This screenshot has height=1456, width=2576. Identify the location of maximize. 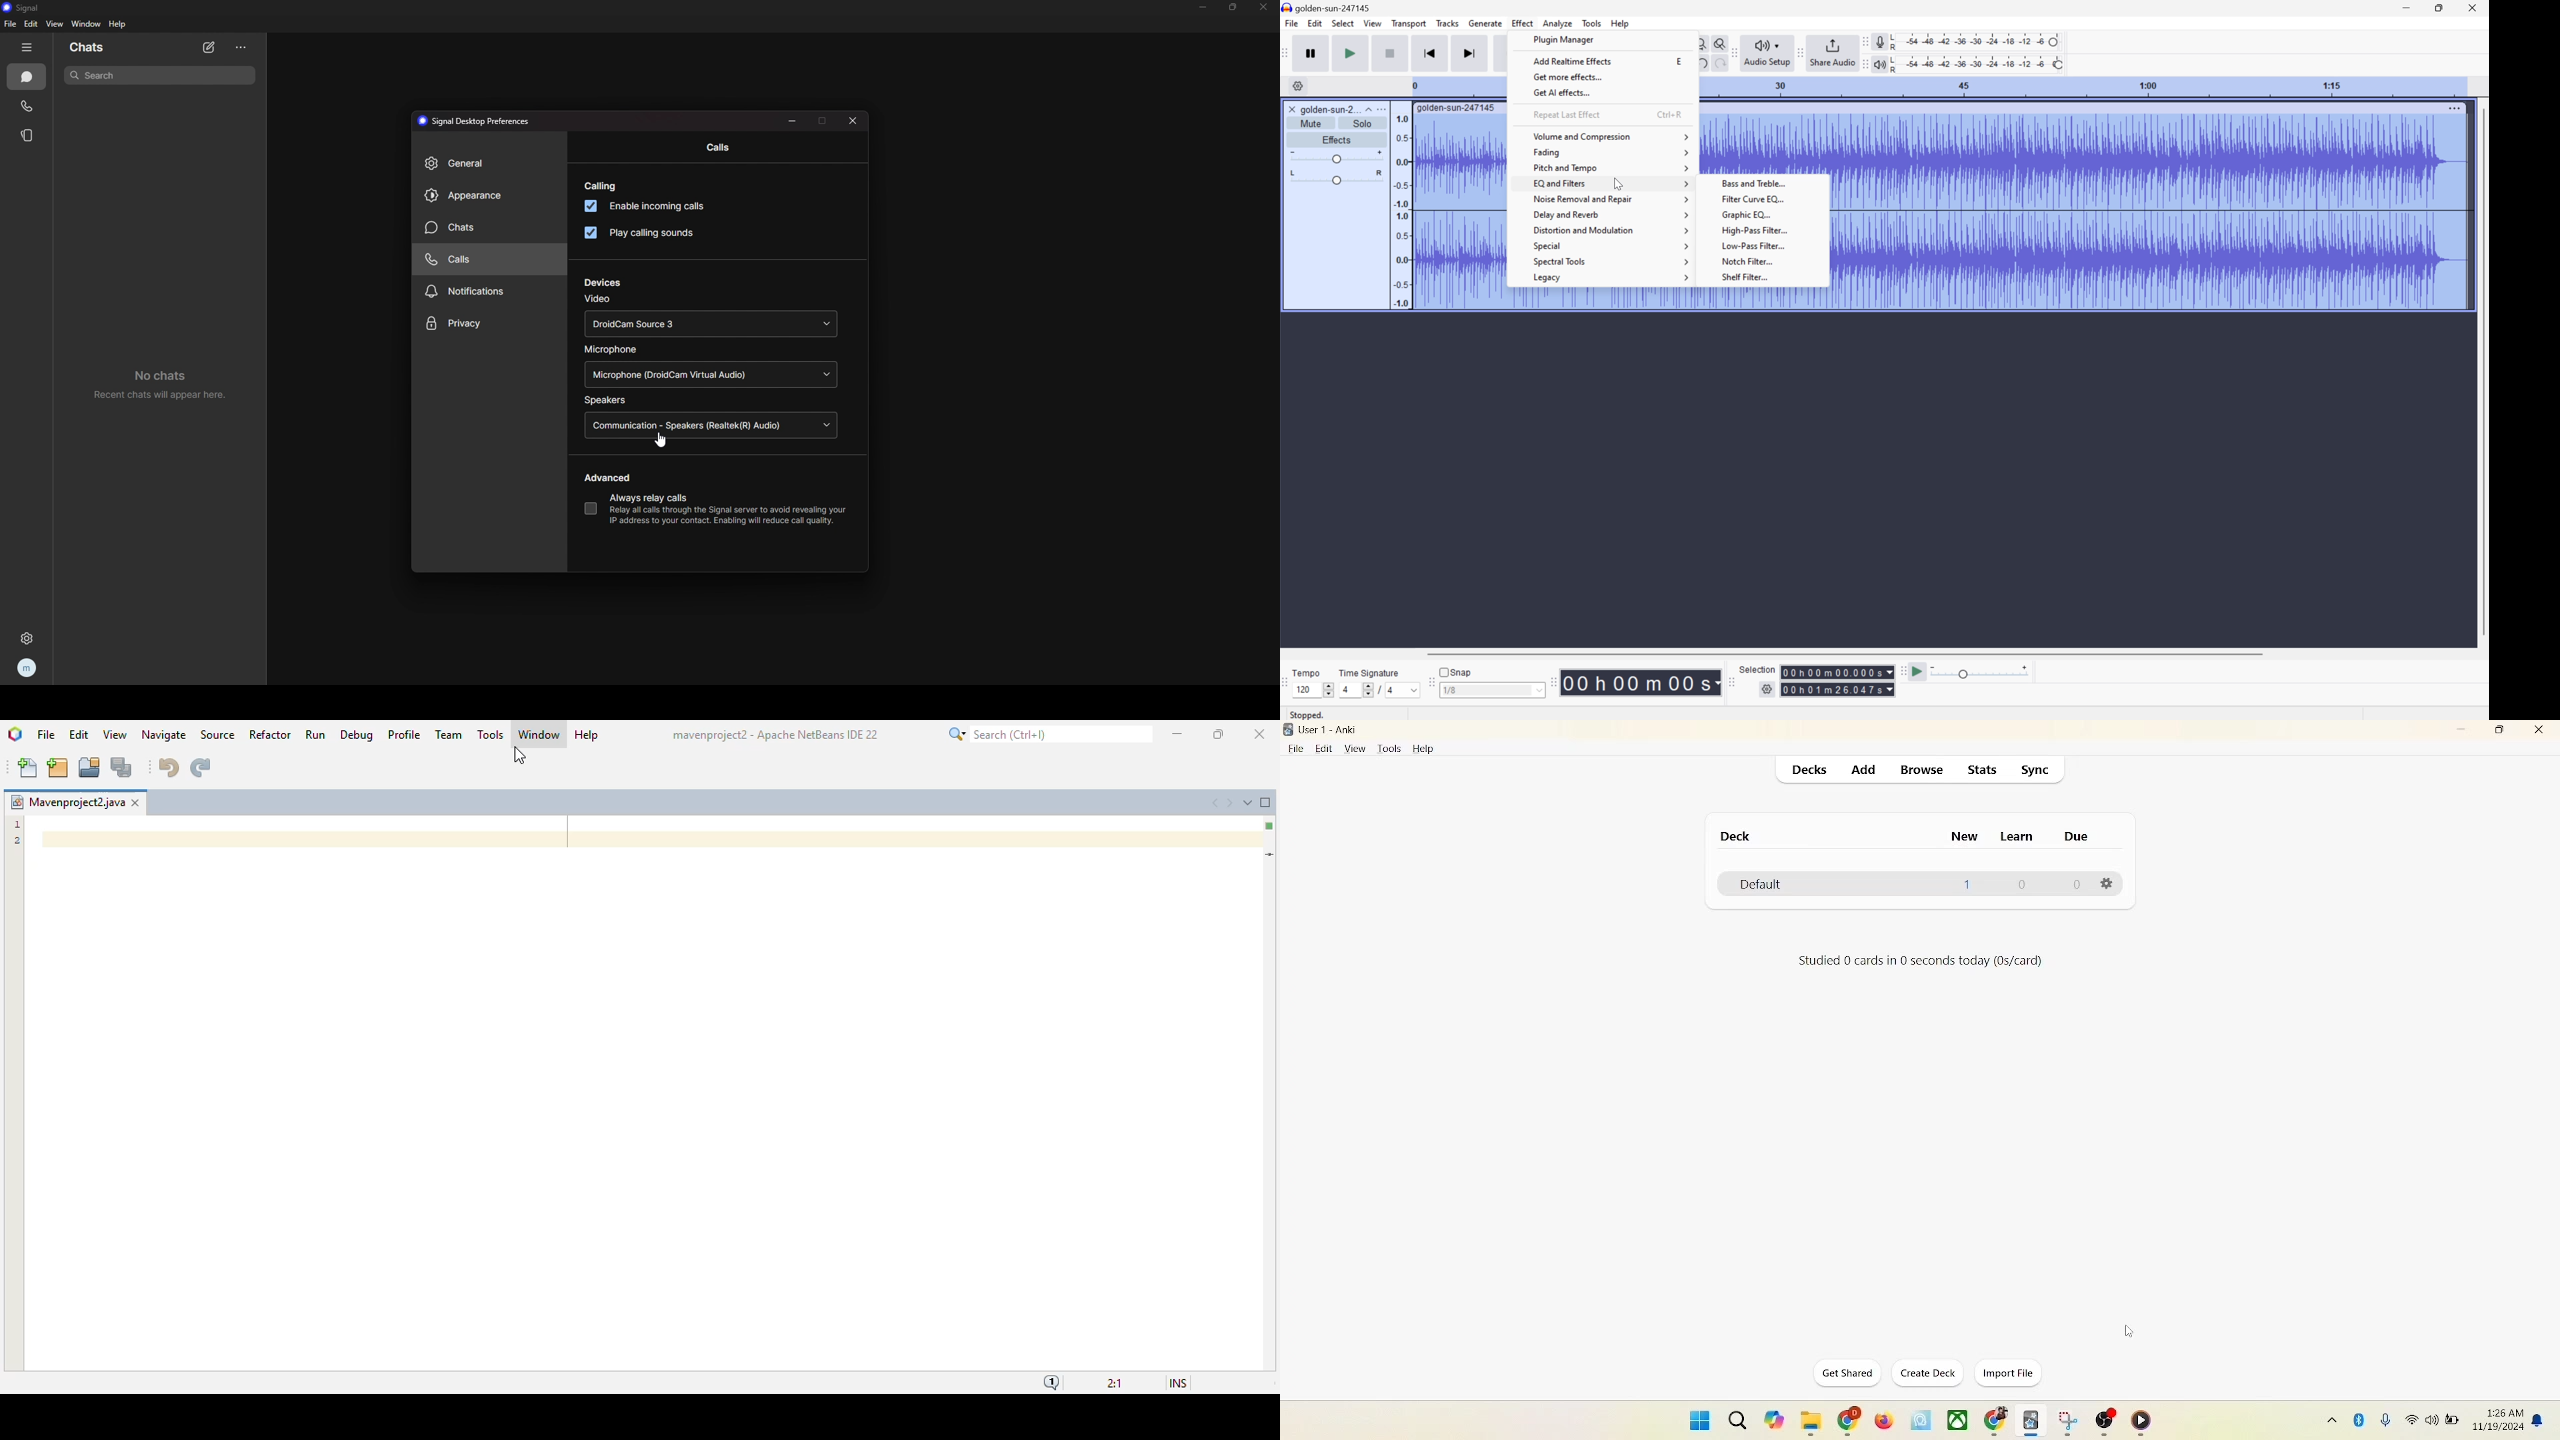
(2502, 733).